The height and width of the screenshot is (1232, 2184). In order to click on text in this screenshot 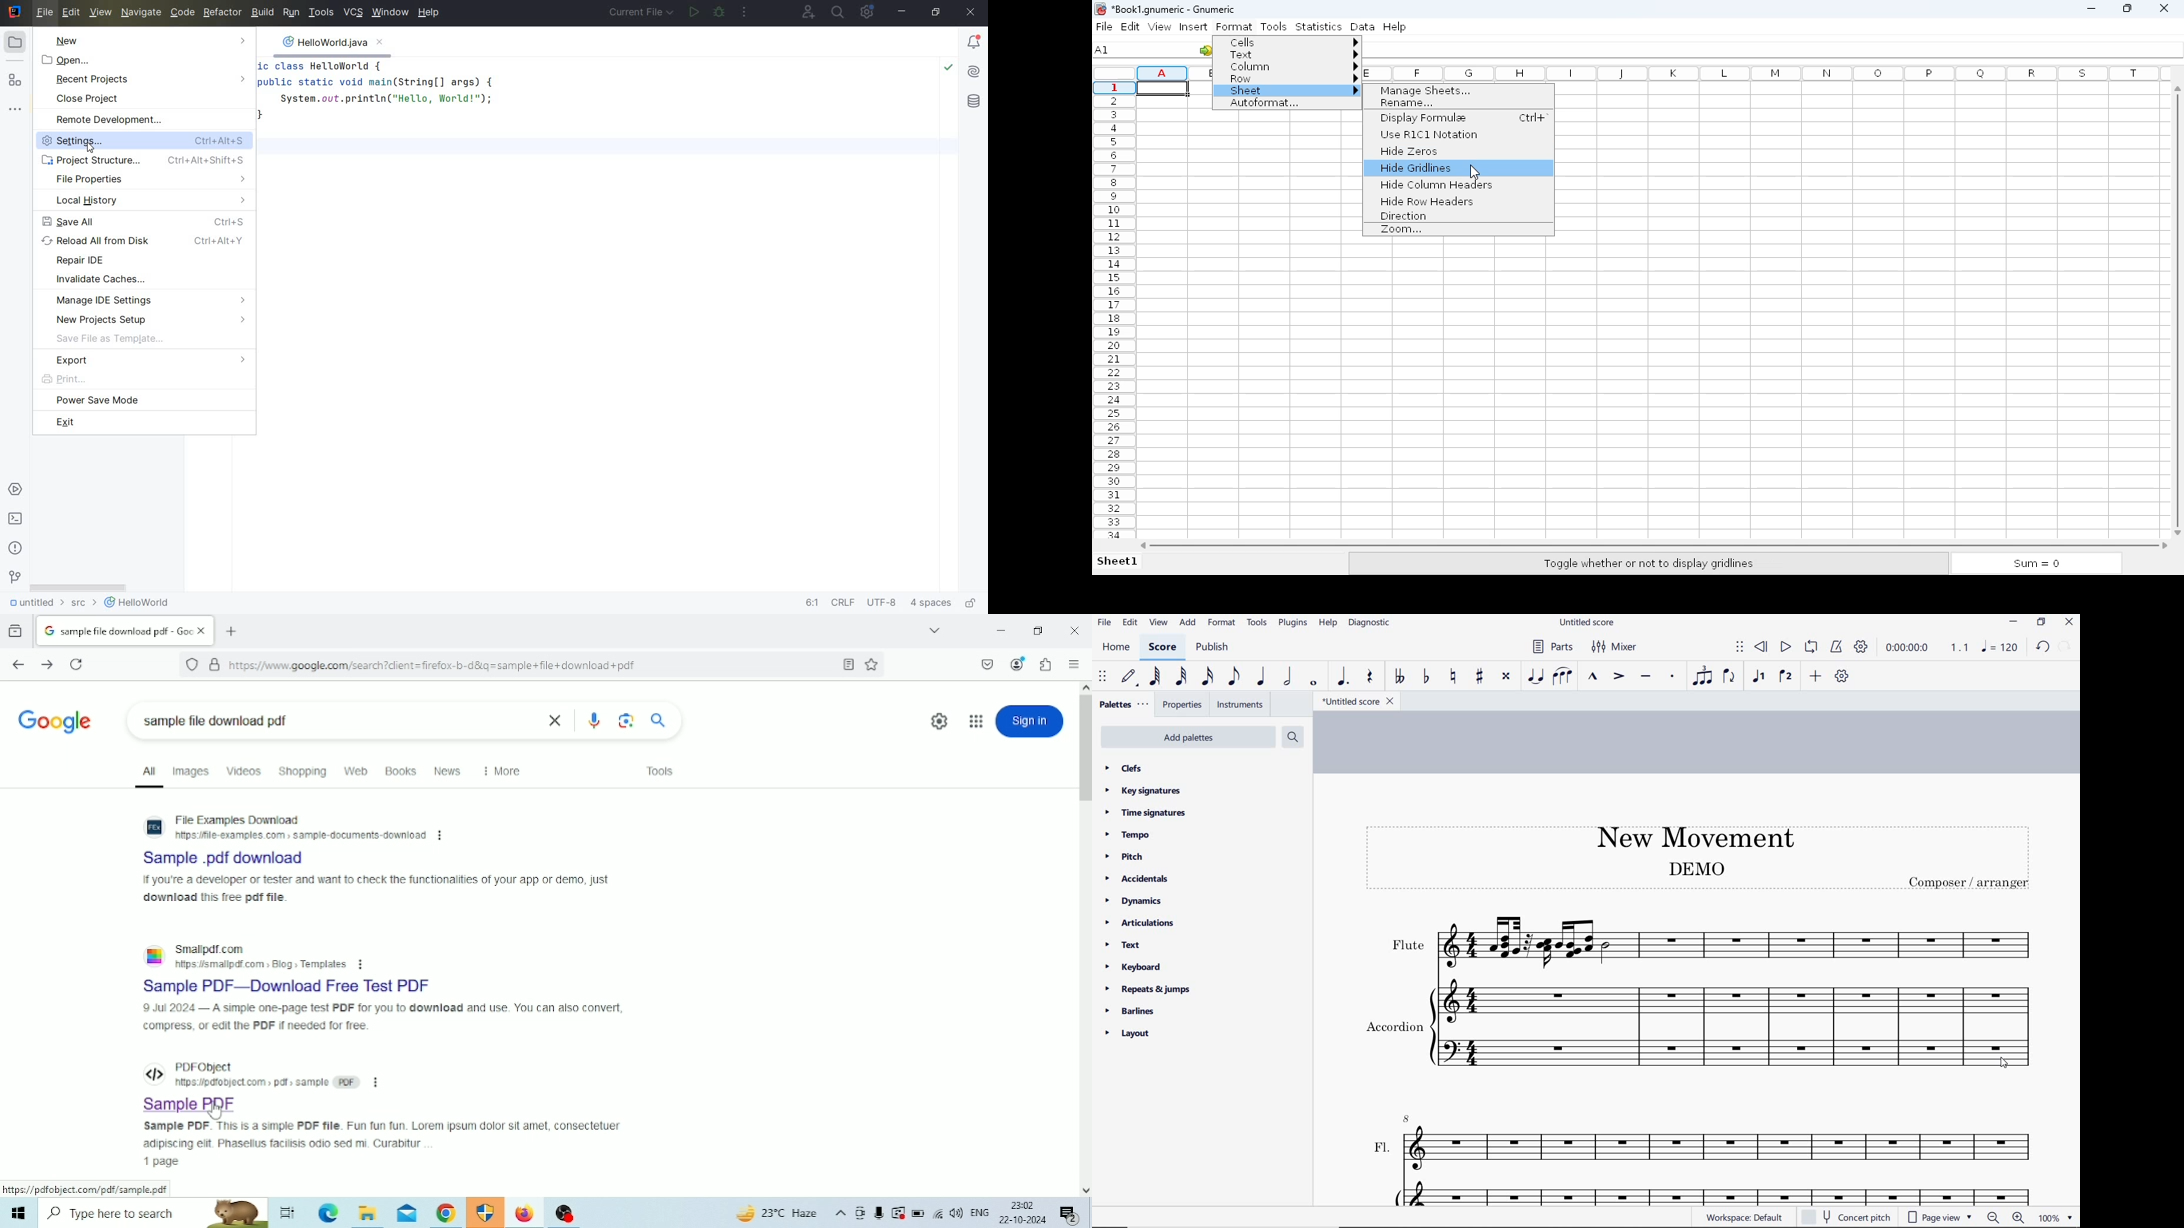, I will do `click(1394, 1025)`.